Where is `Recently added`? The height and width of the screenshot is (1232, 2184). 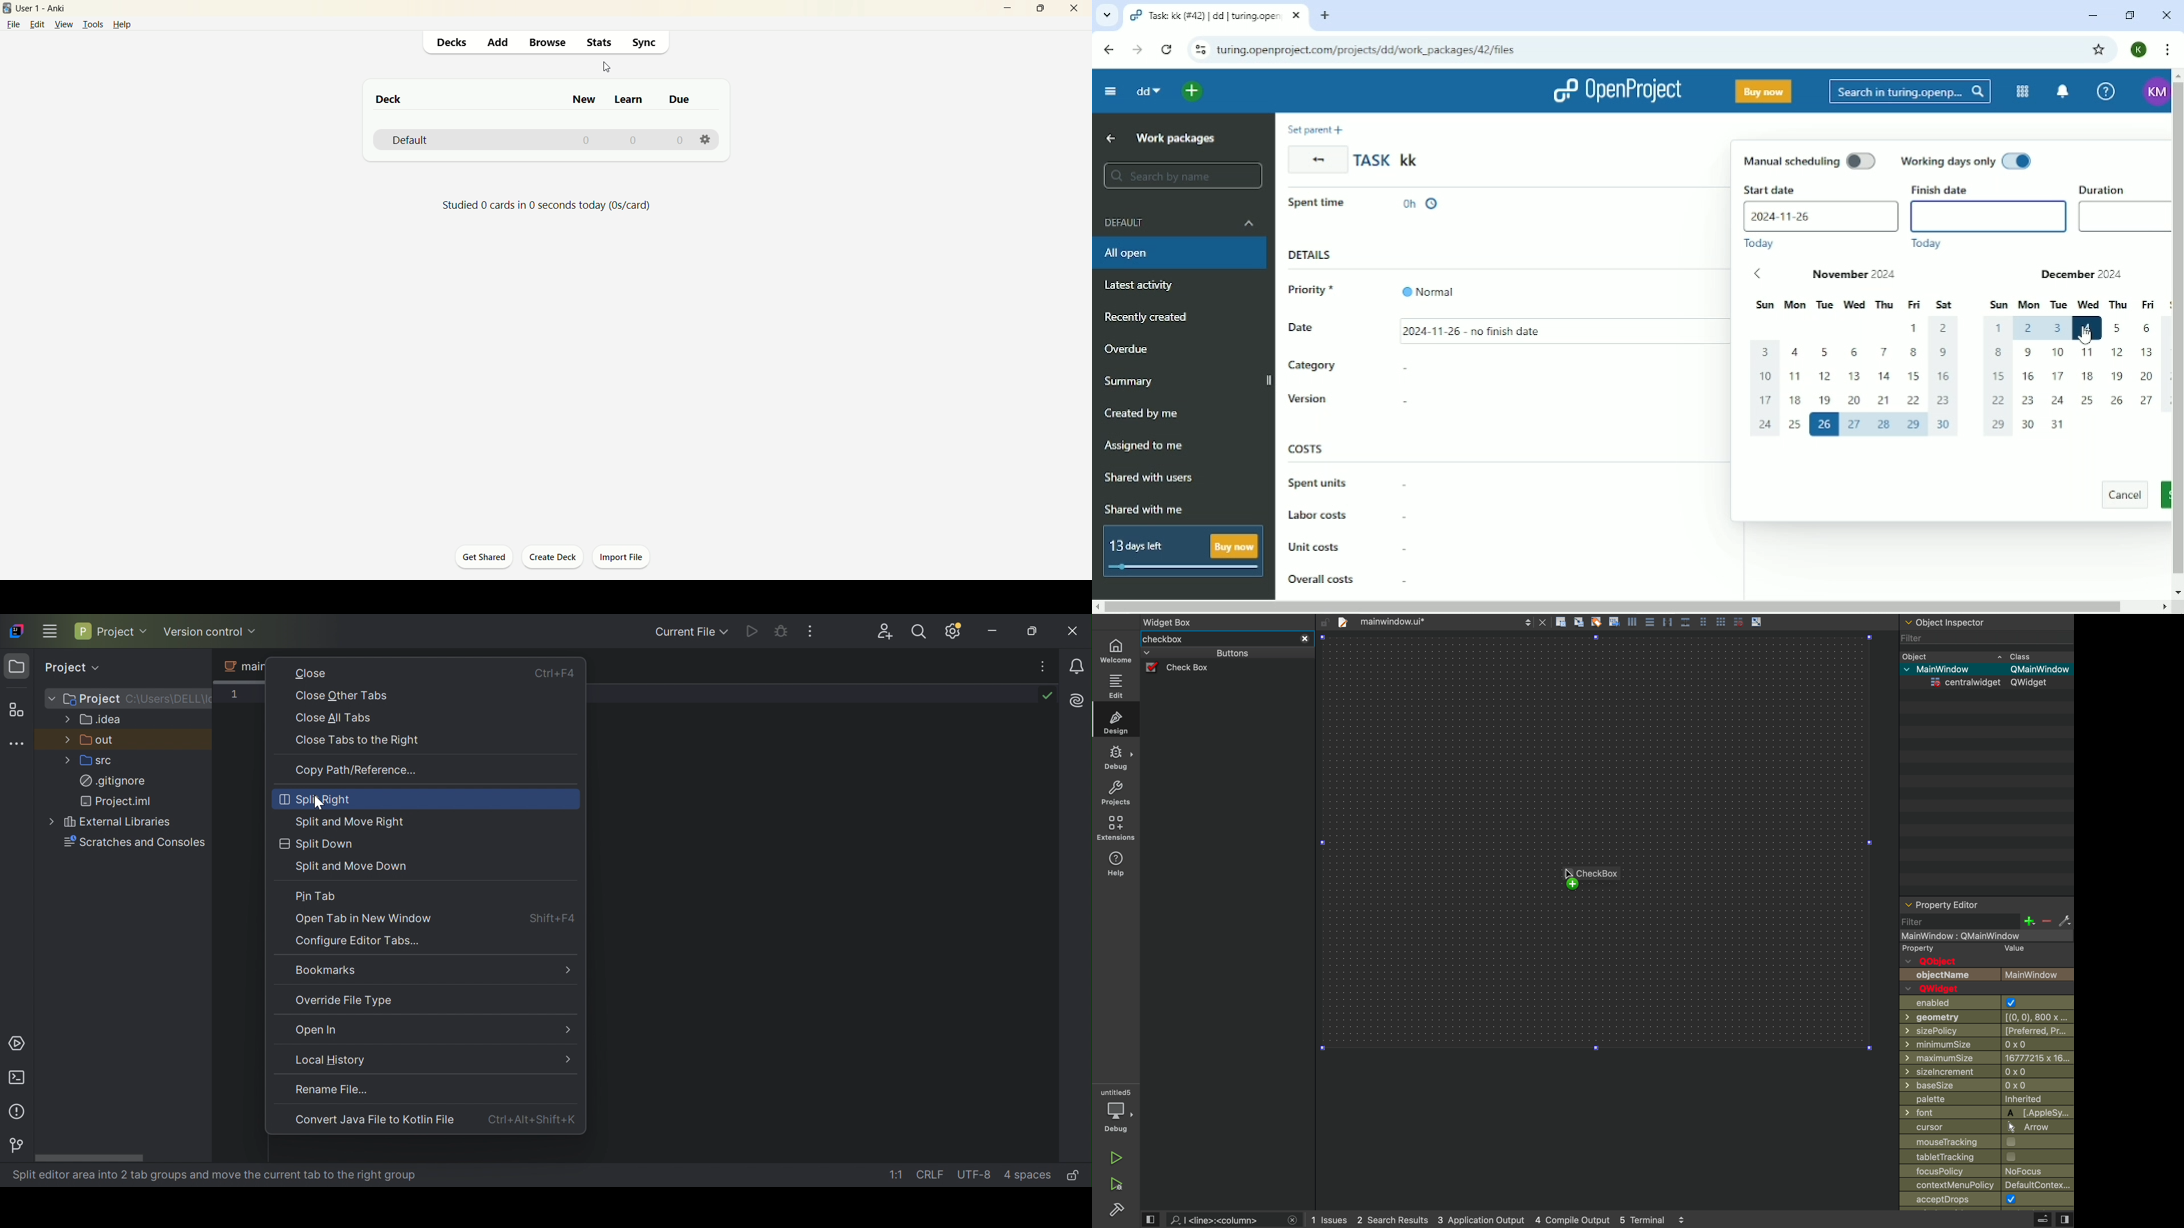 Recently added is located at coordinates (1147, 318).